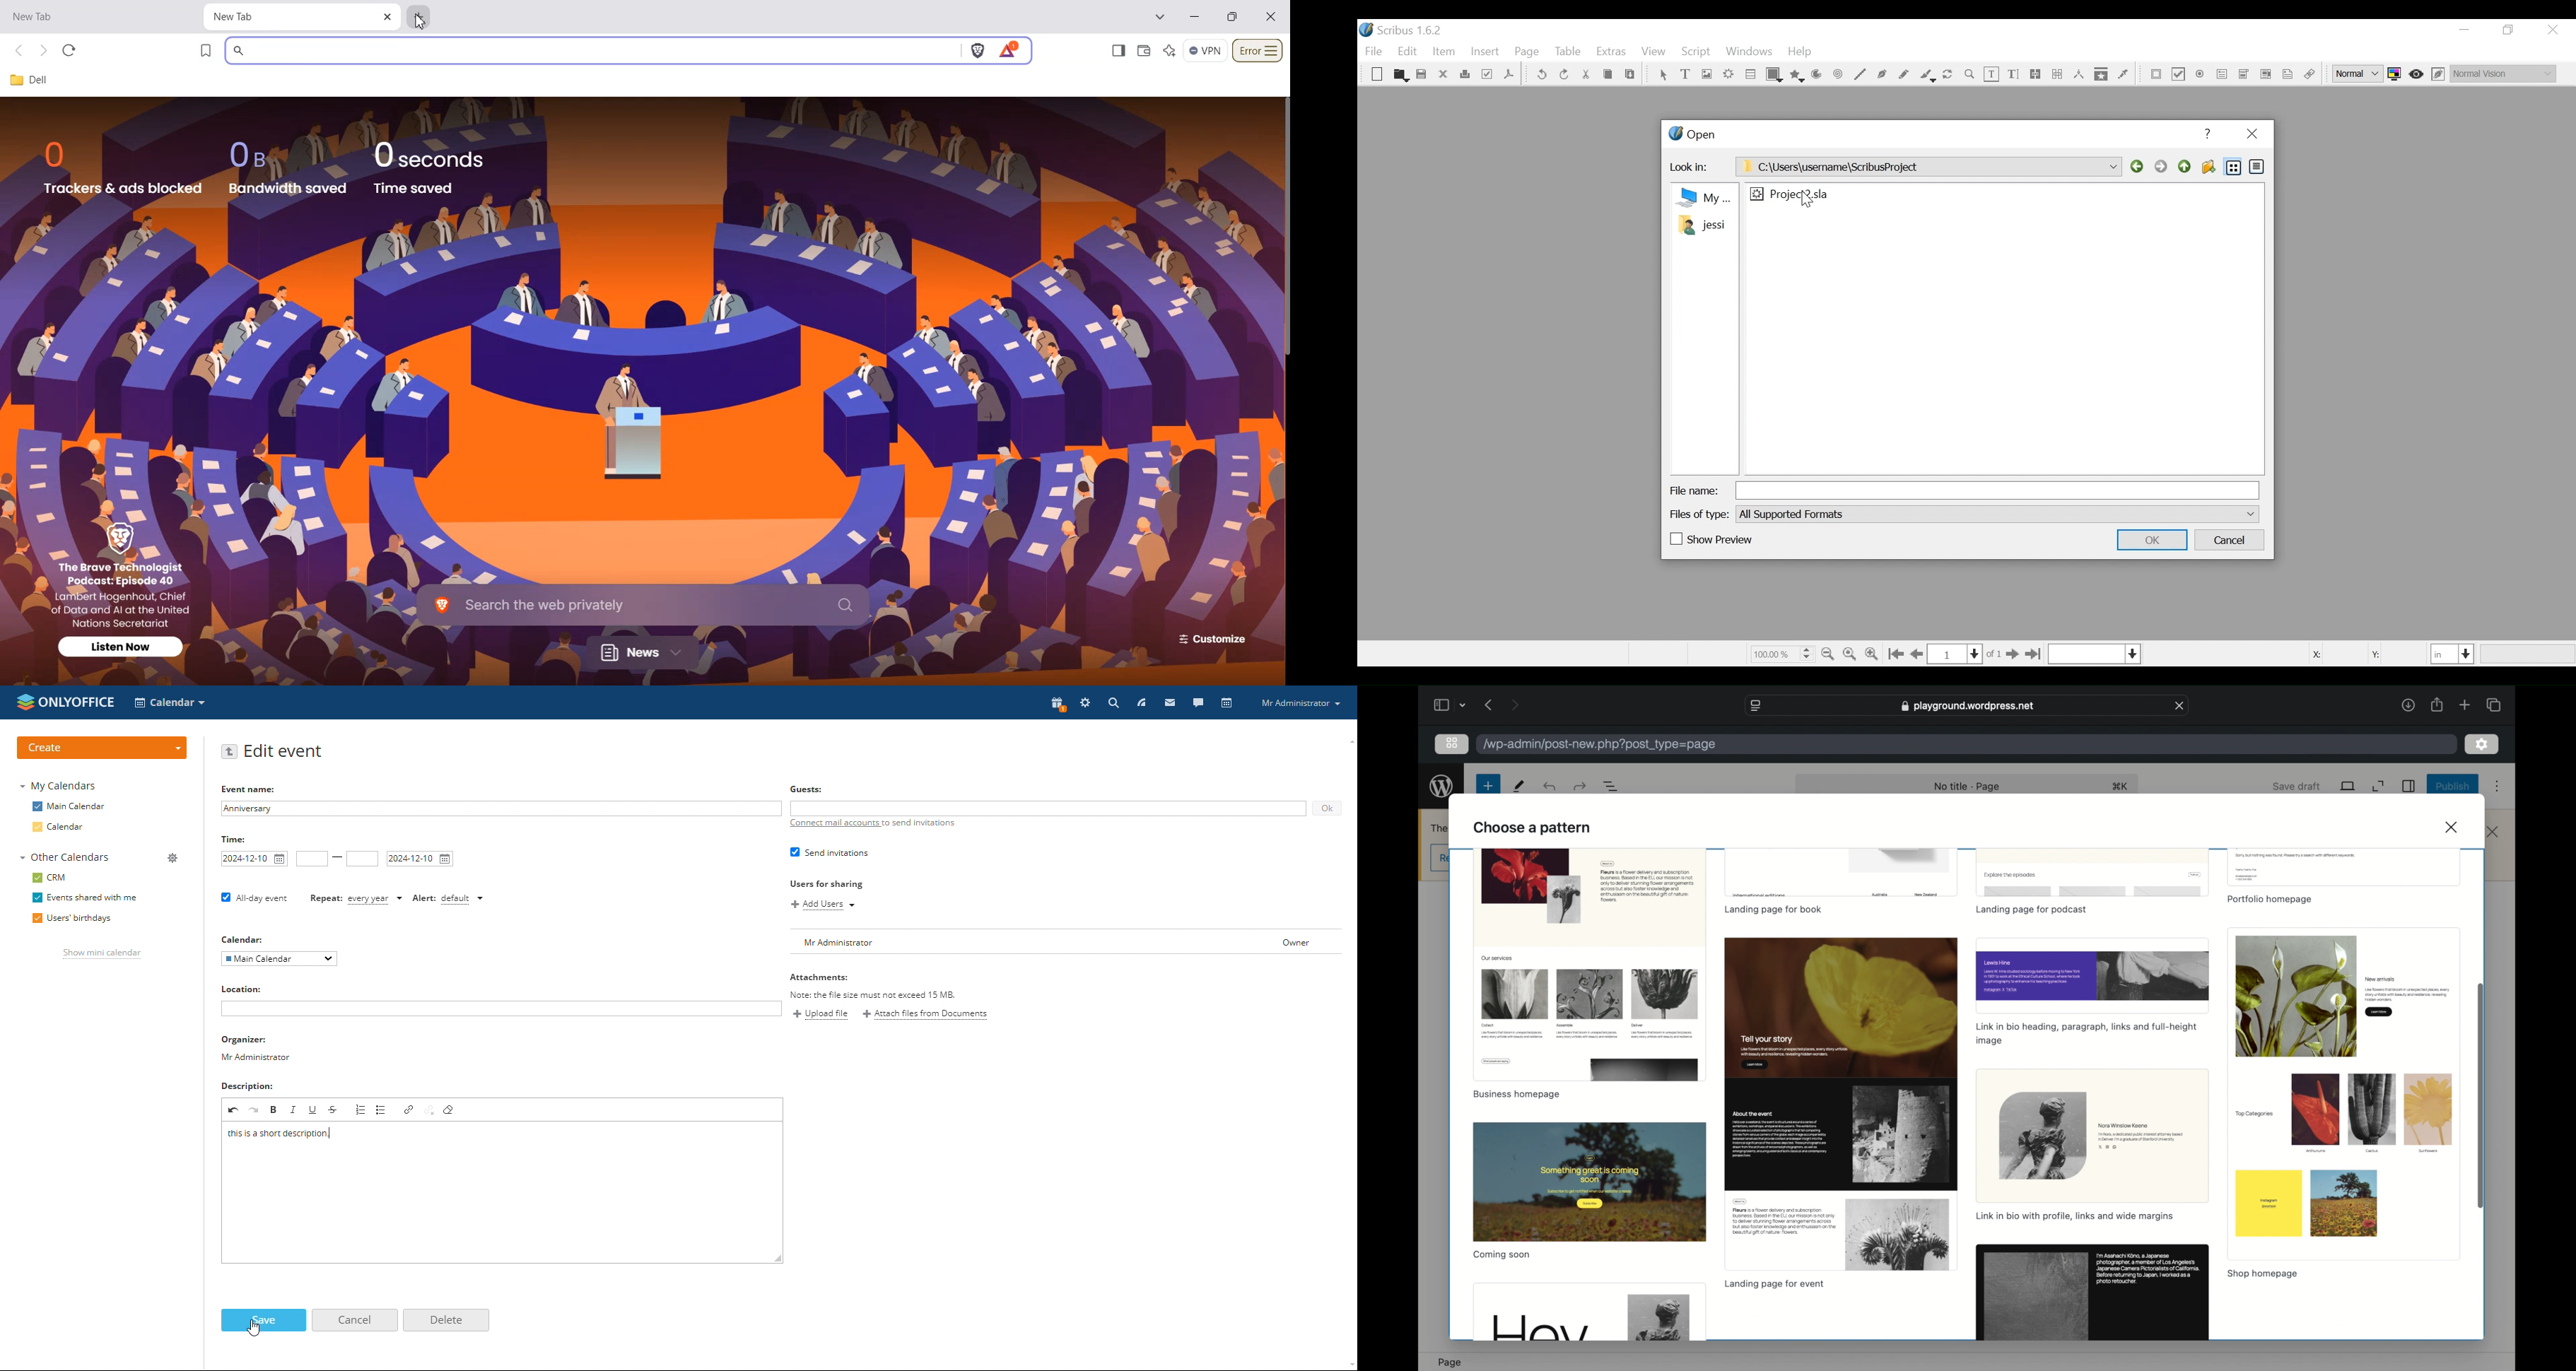 The image size is (2576, 1372). Describe the element at coordinates (314, 1109) in the screenshot. I see `underline` at that location.